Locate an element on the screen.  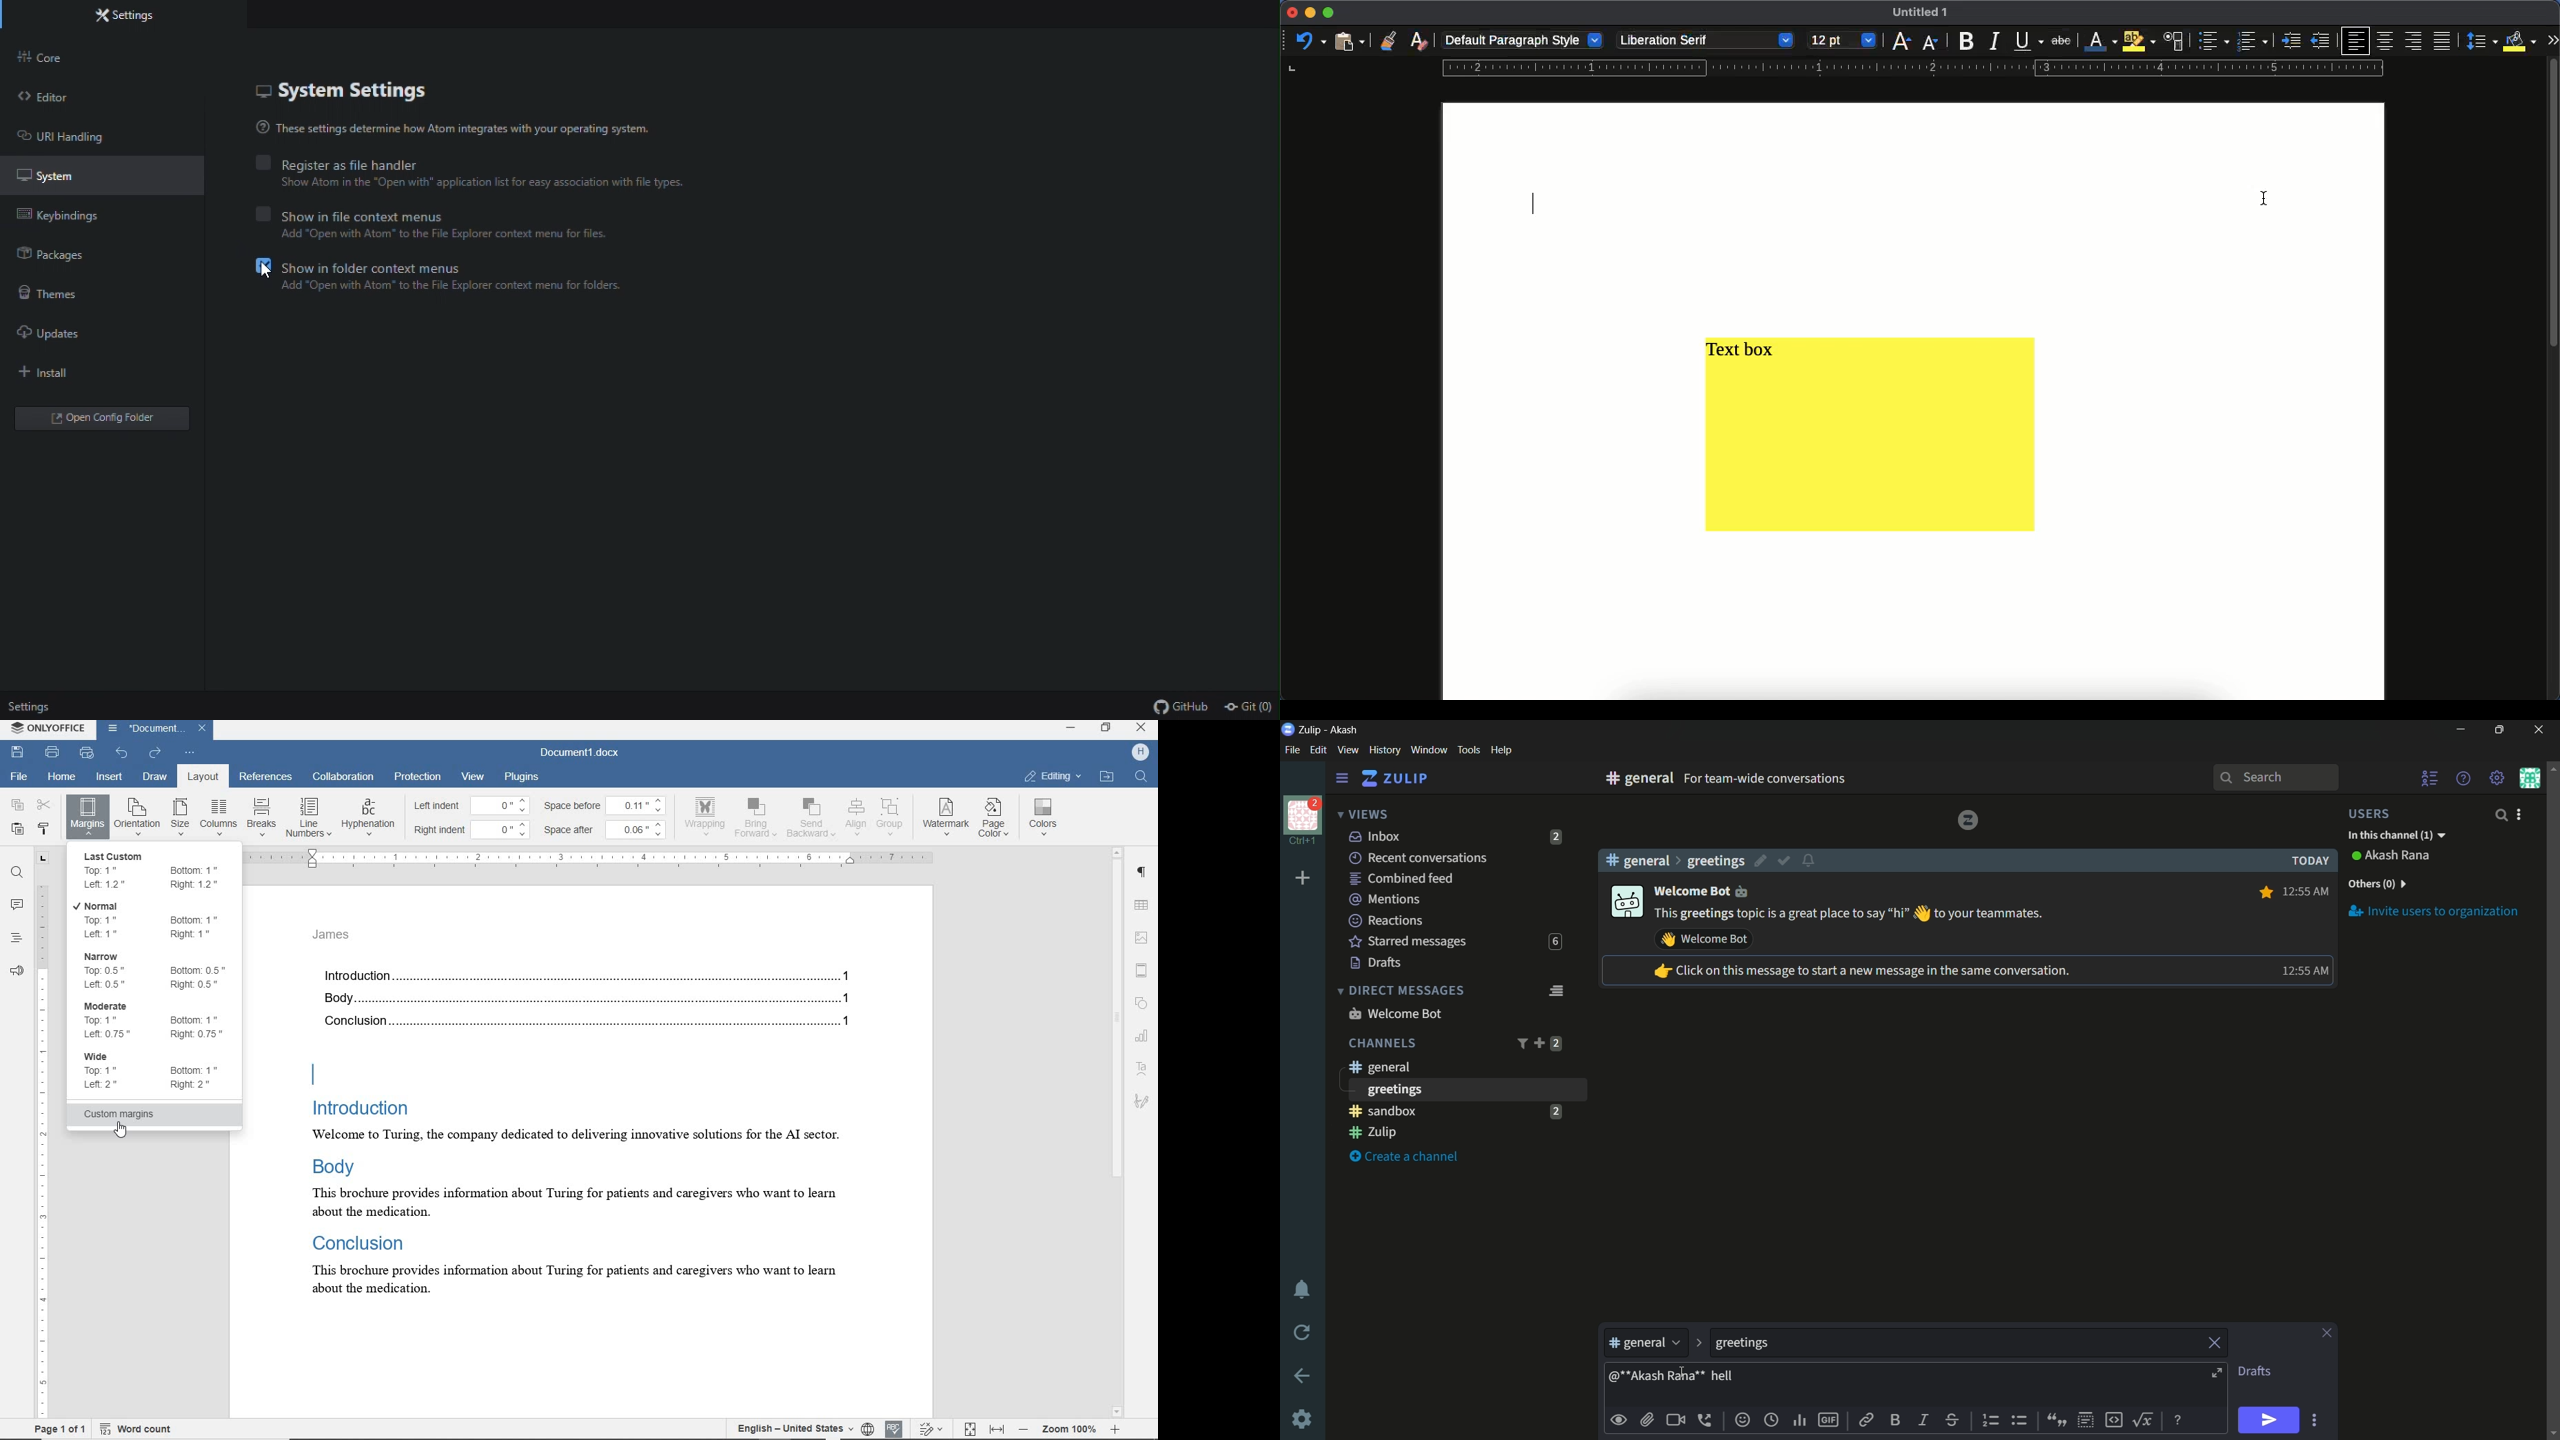
12: 55 AM is located at coordinates (2307, 890).